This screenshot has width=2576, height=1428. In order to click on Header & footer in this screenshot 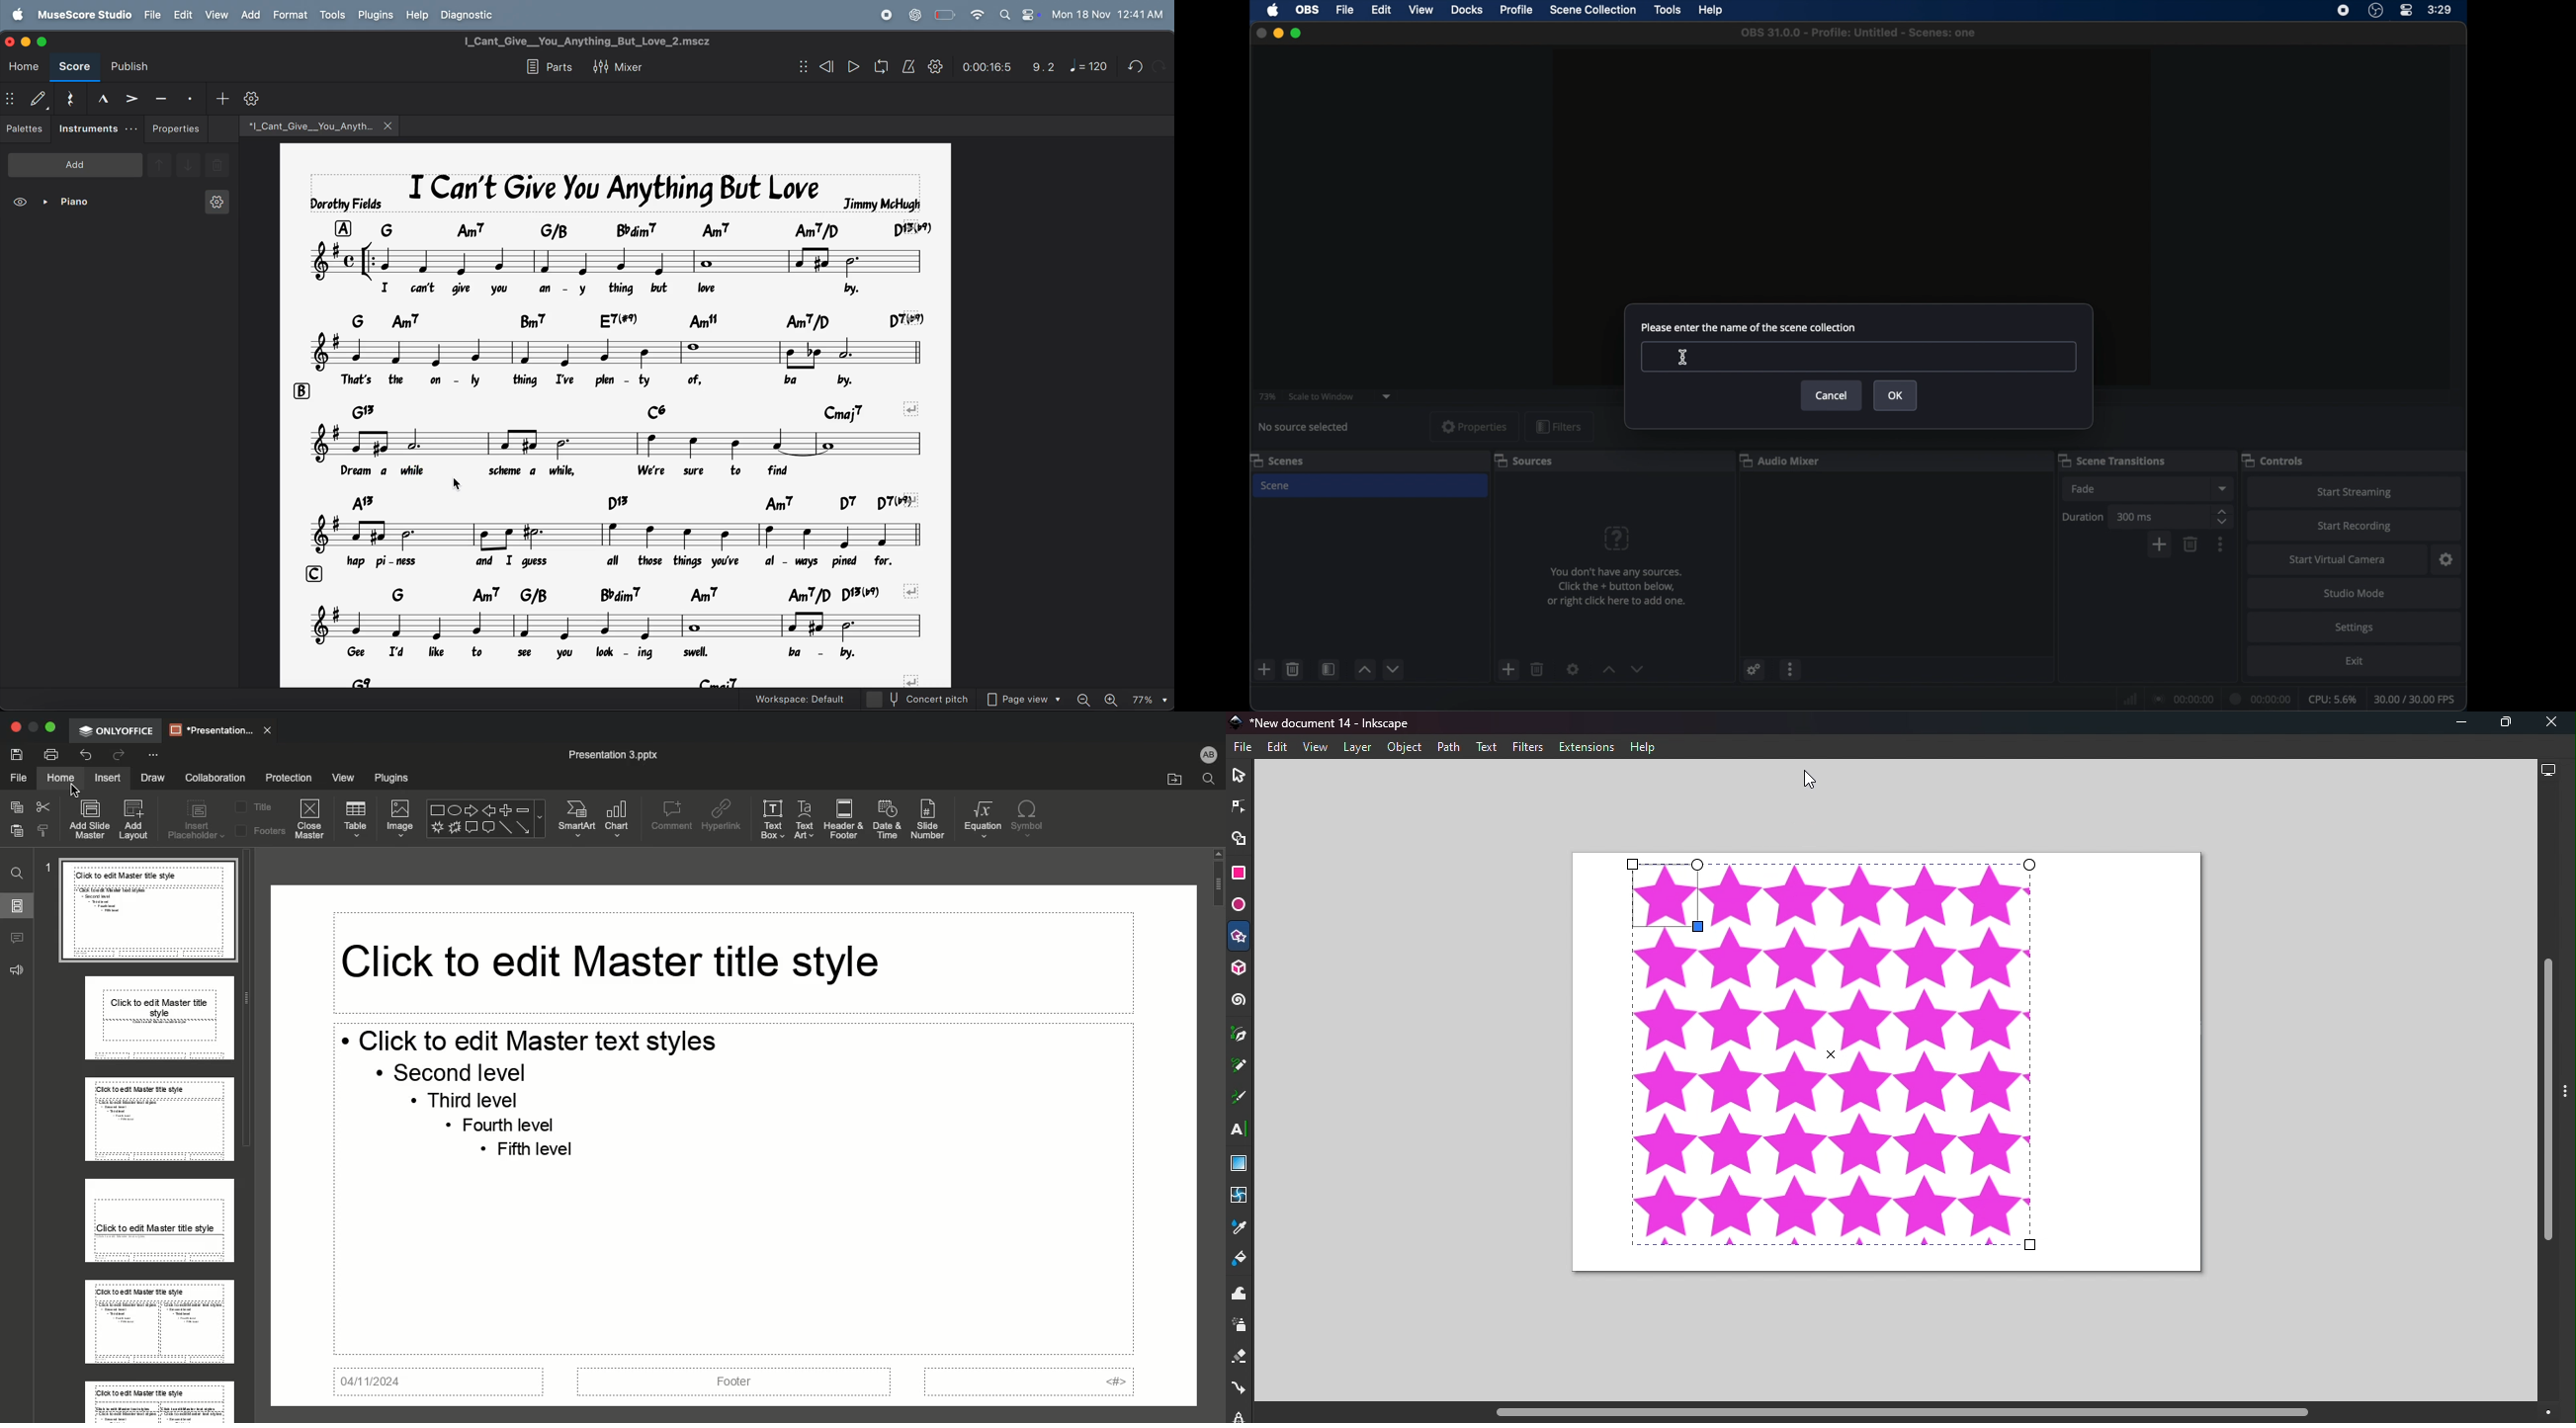, I will do `click(842, 819)`.